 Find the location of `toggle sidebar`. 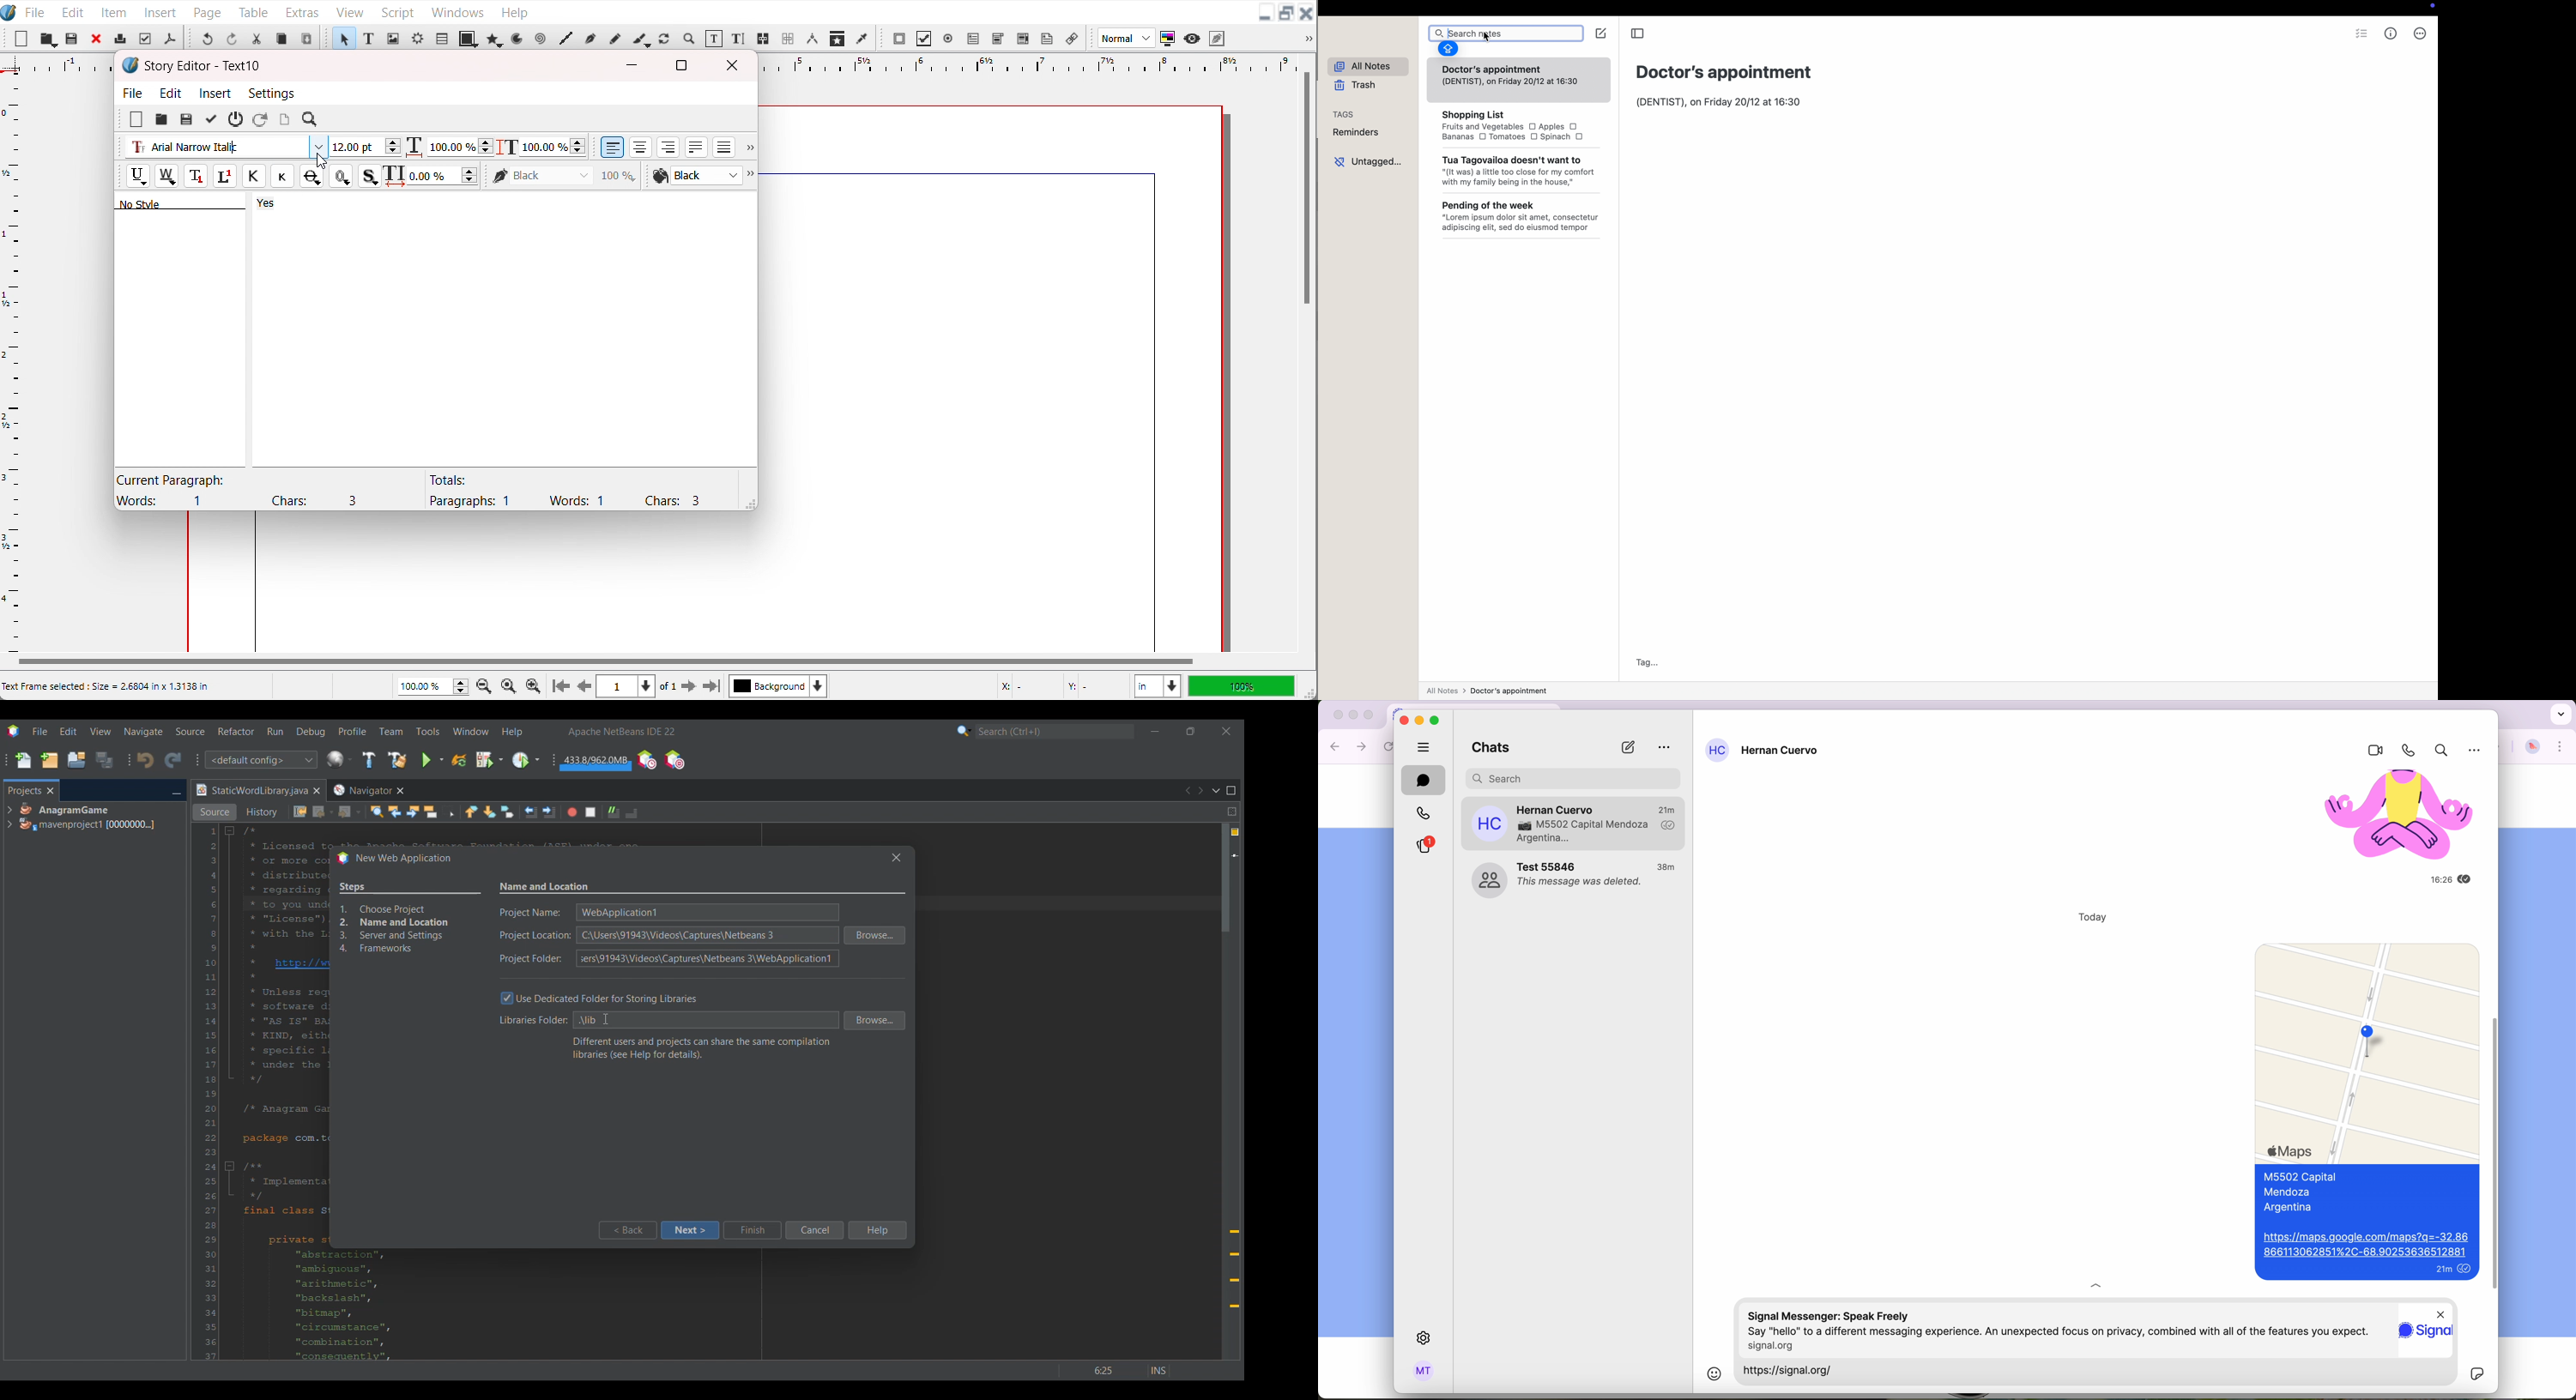

toggle sidebar is located at coordinates (1639, 34).